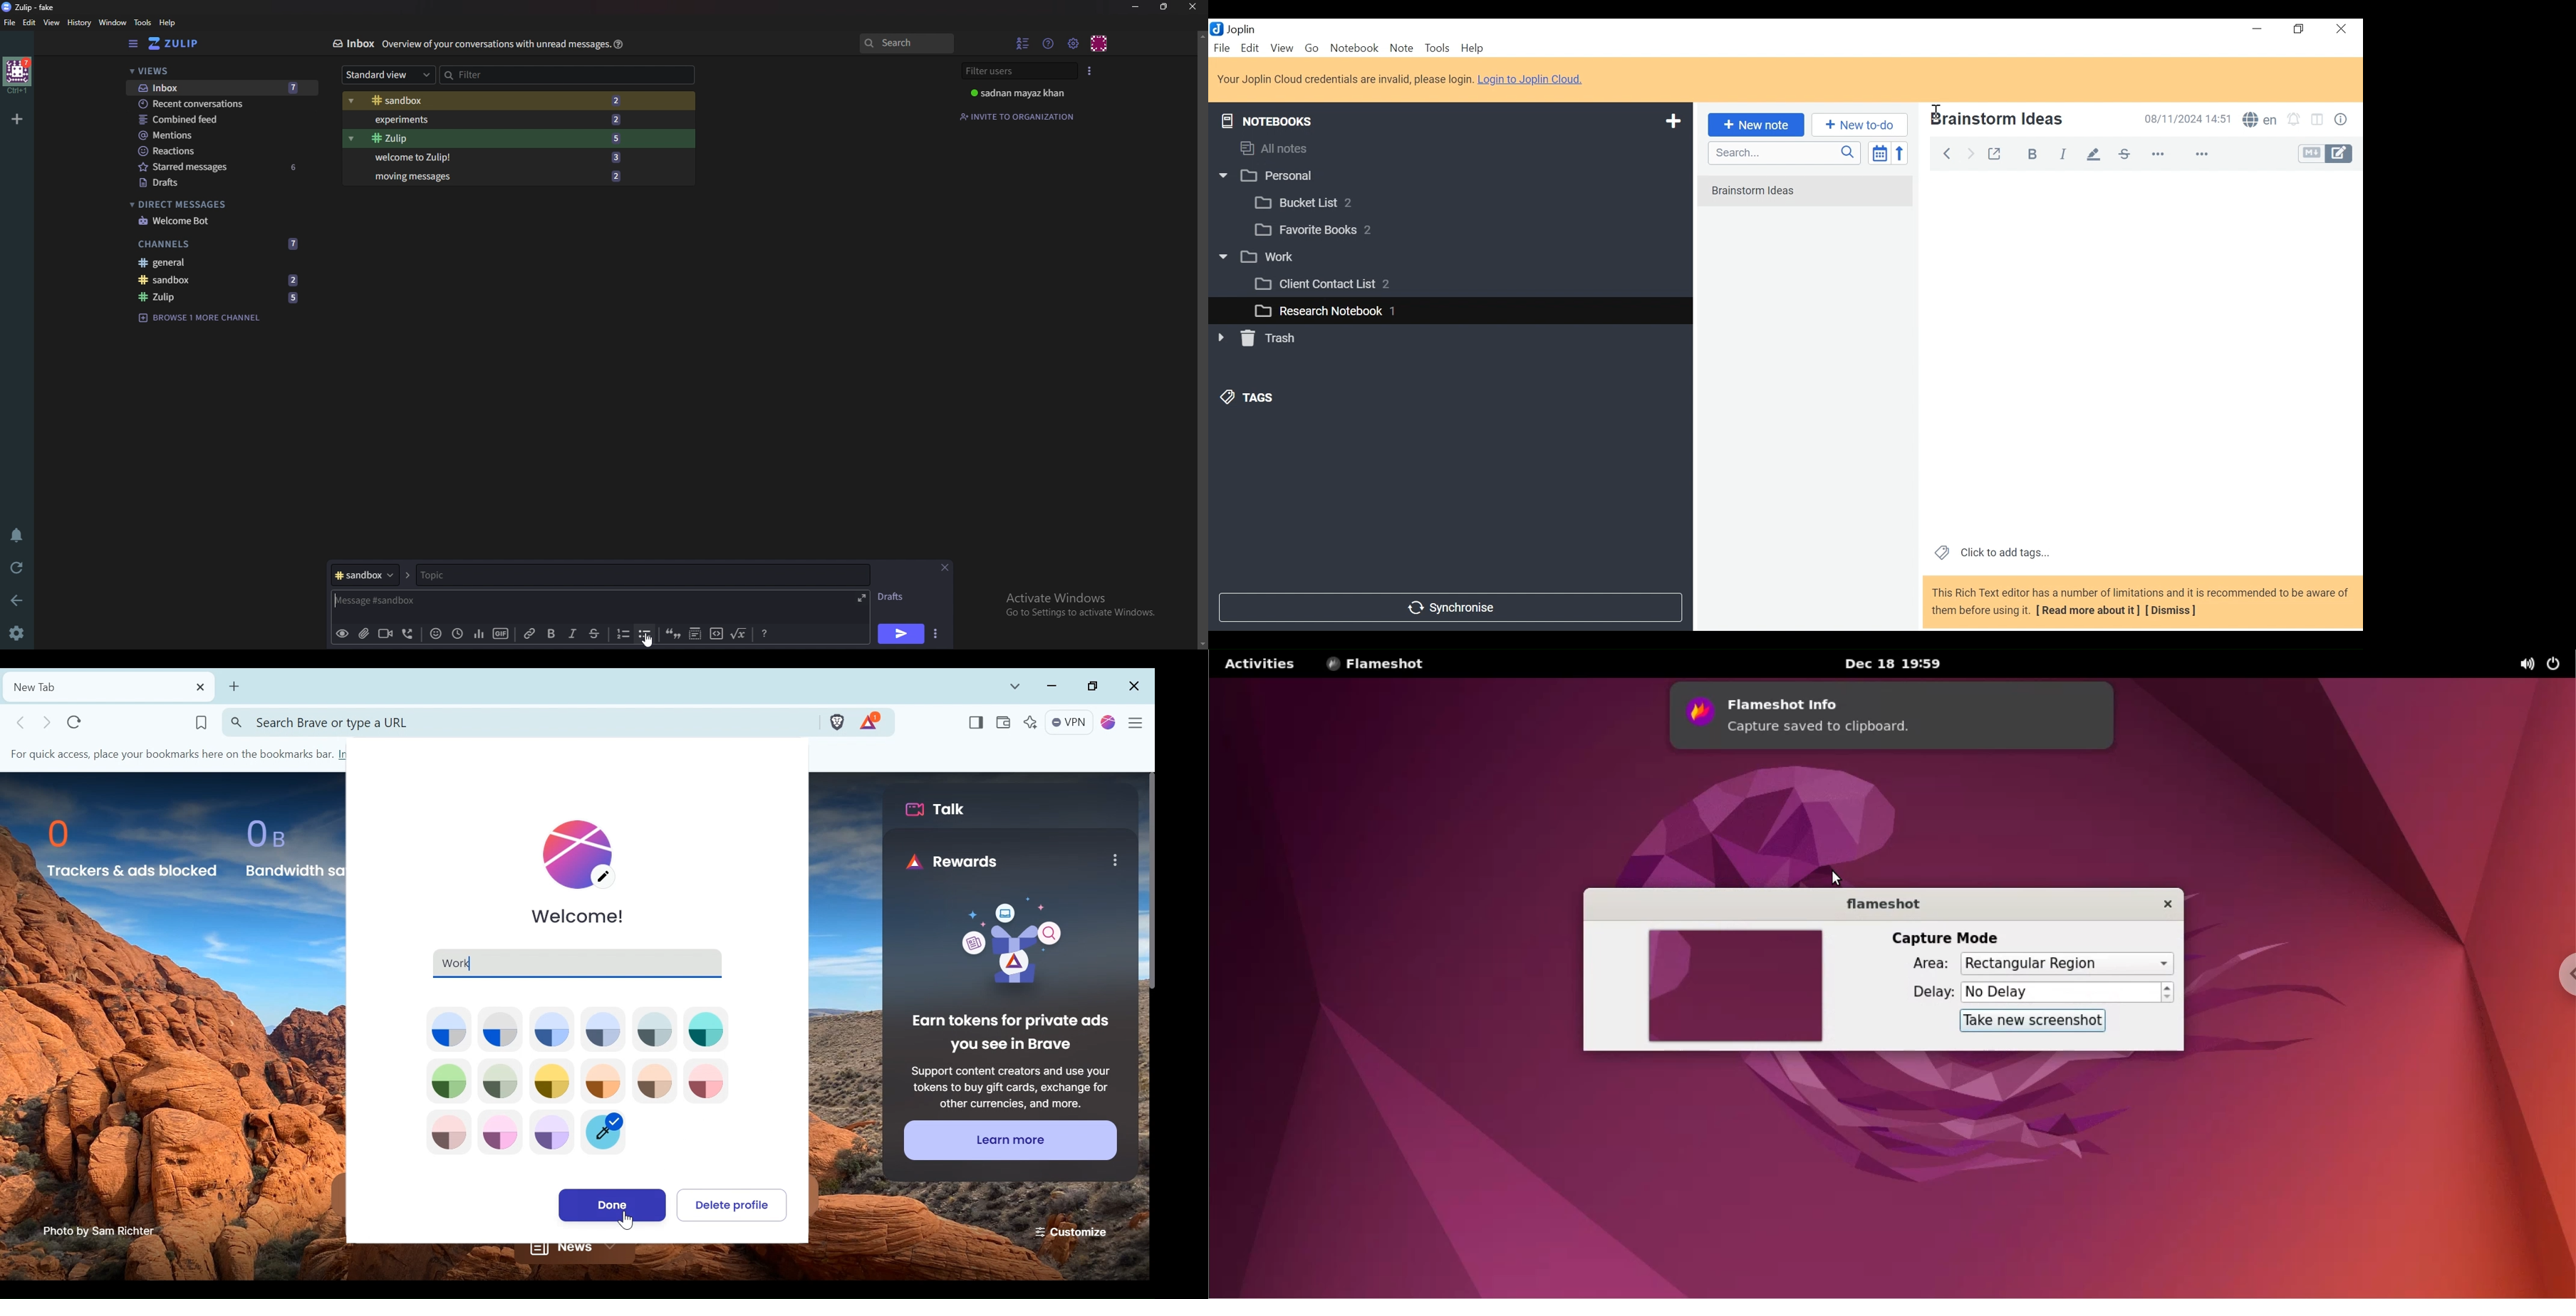  Describe the element at coordinates (1049, 43) in the screenshot. I see `Help menu` at that location.